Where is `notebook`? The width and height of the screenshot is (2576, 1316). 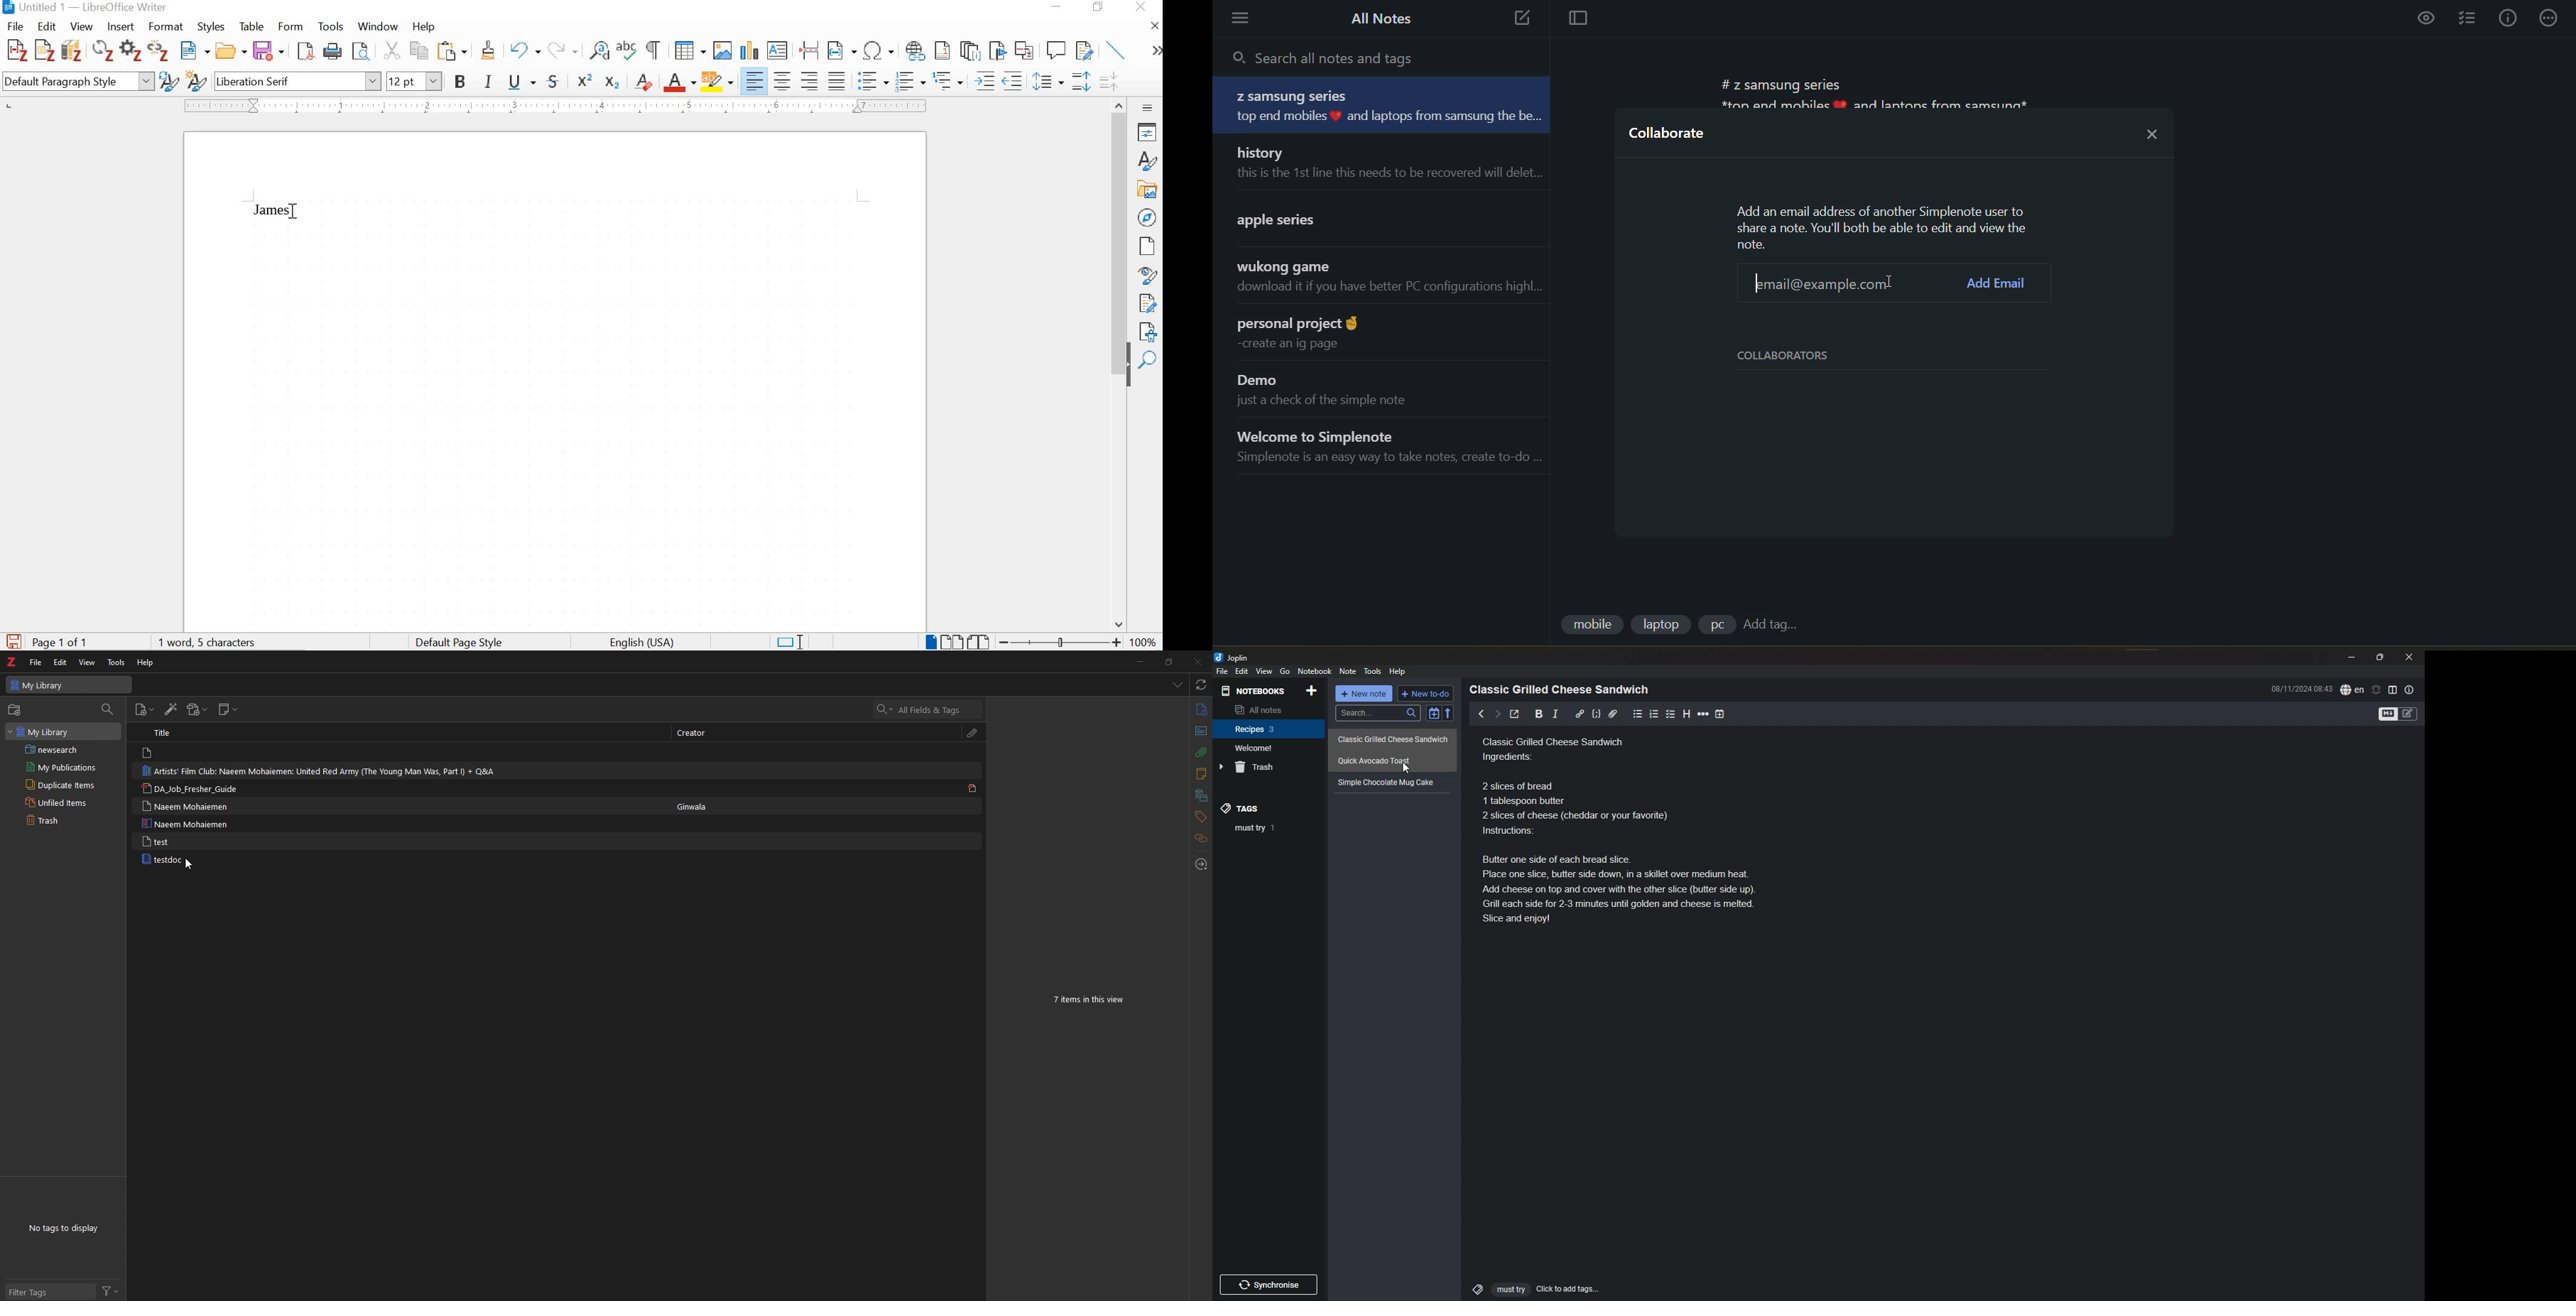 notebook is located at coordinates (1268, 748).